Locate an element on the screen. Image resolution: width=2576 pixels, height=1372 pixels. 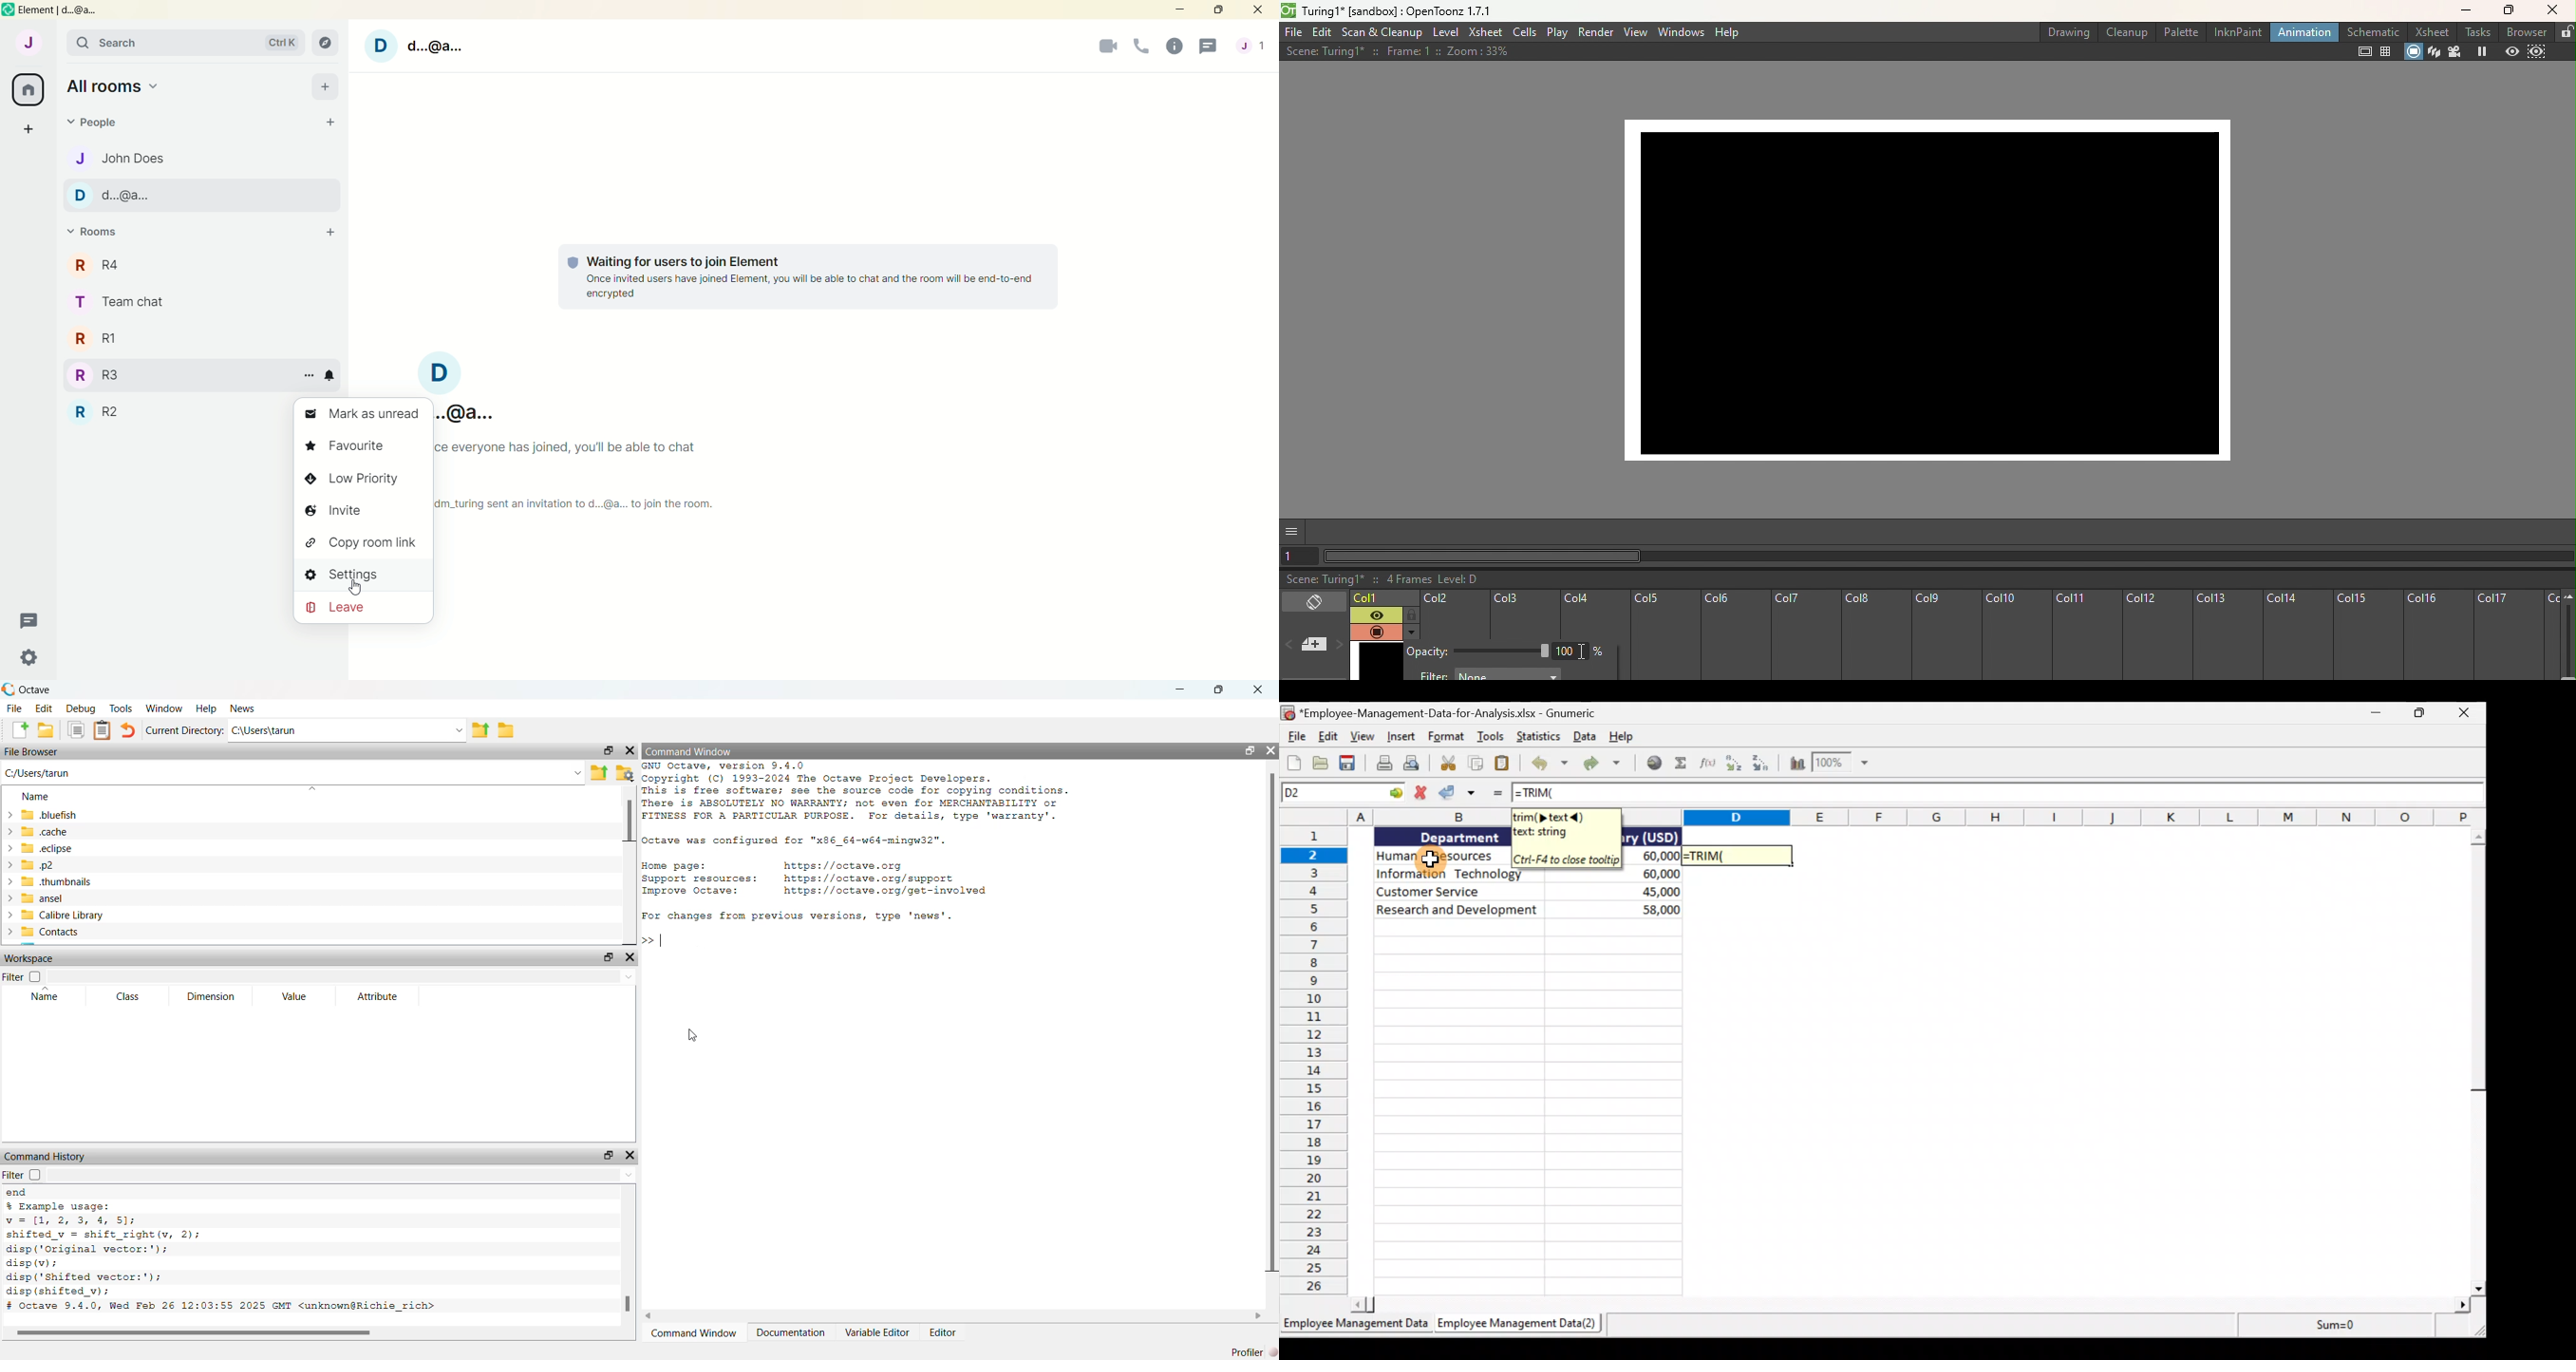
hide widget is located at coordinates (632, 751).